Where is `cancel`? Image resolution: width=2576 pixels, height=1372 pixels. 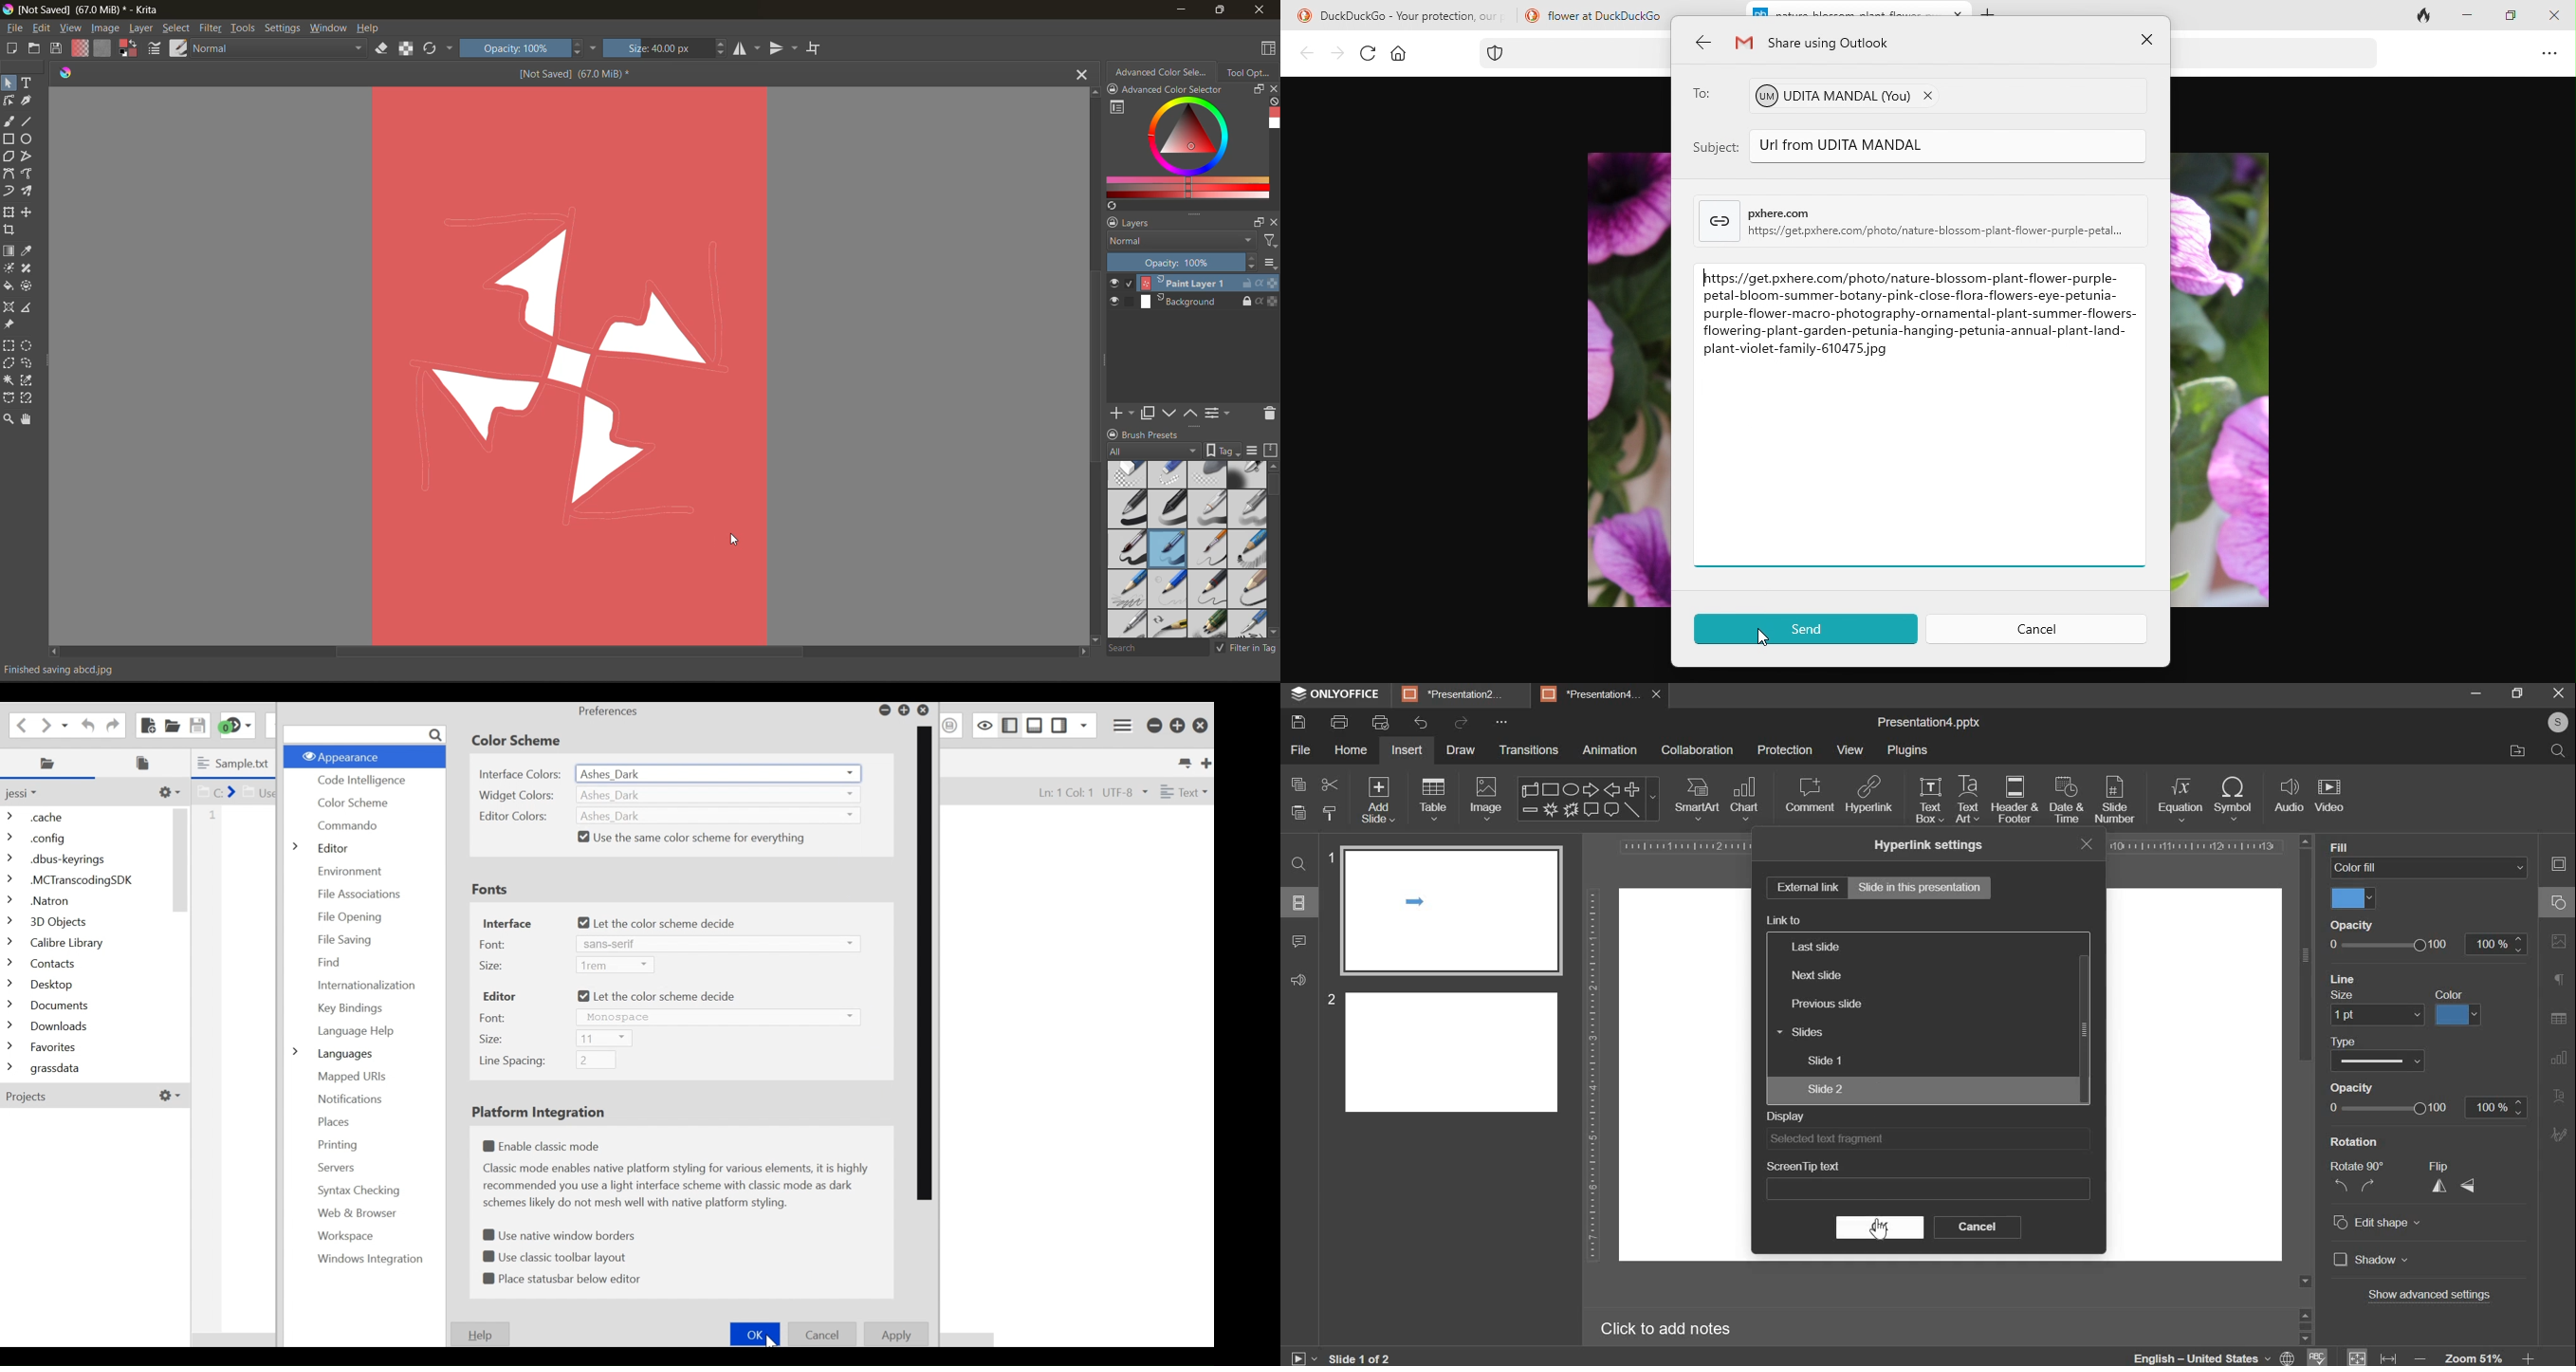 cancel is located at coordinates (2037, 630).